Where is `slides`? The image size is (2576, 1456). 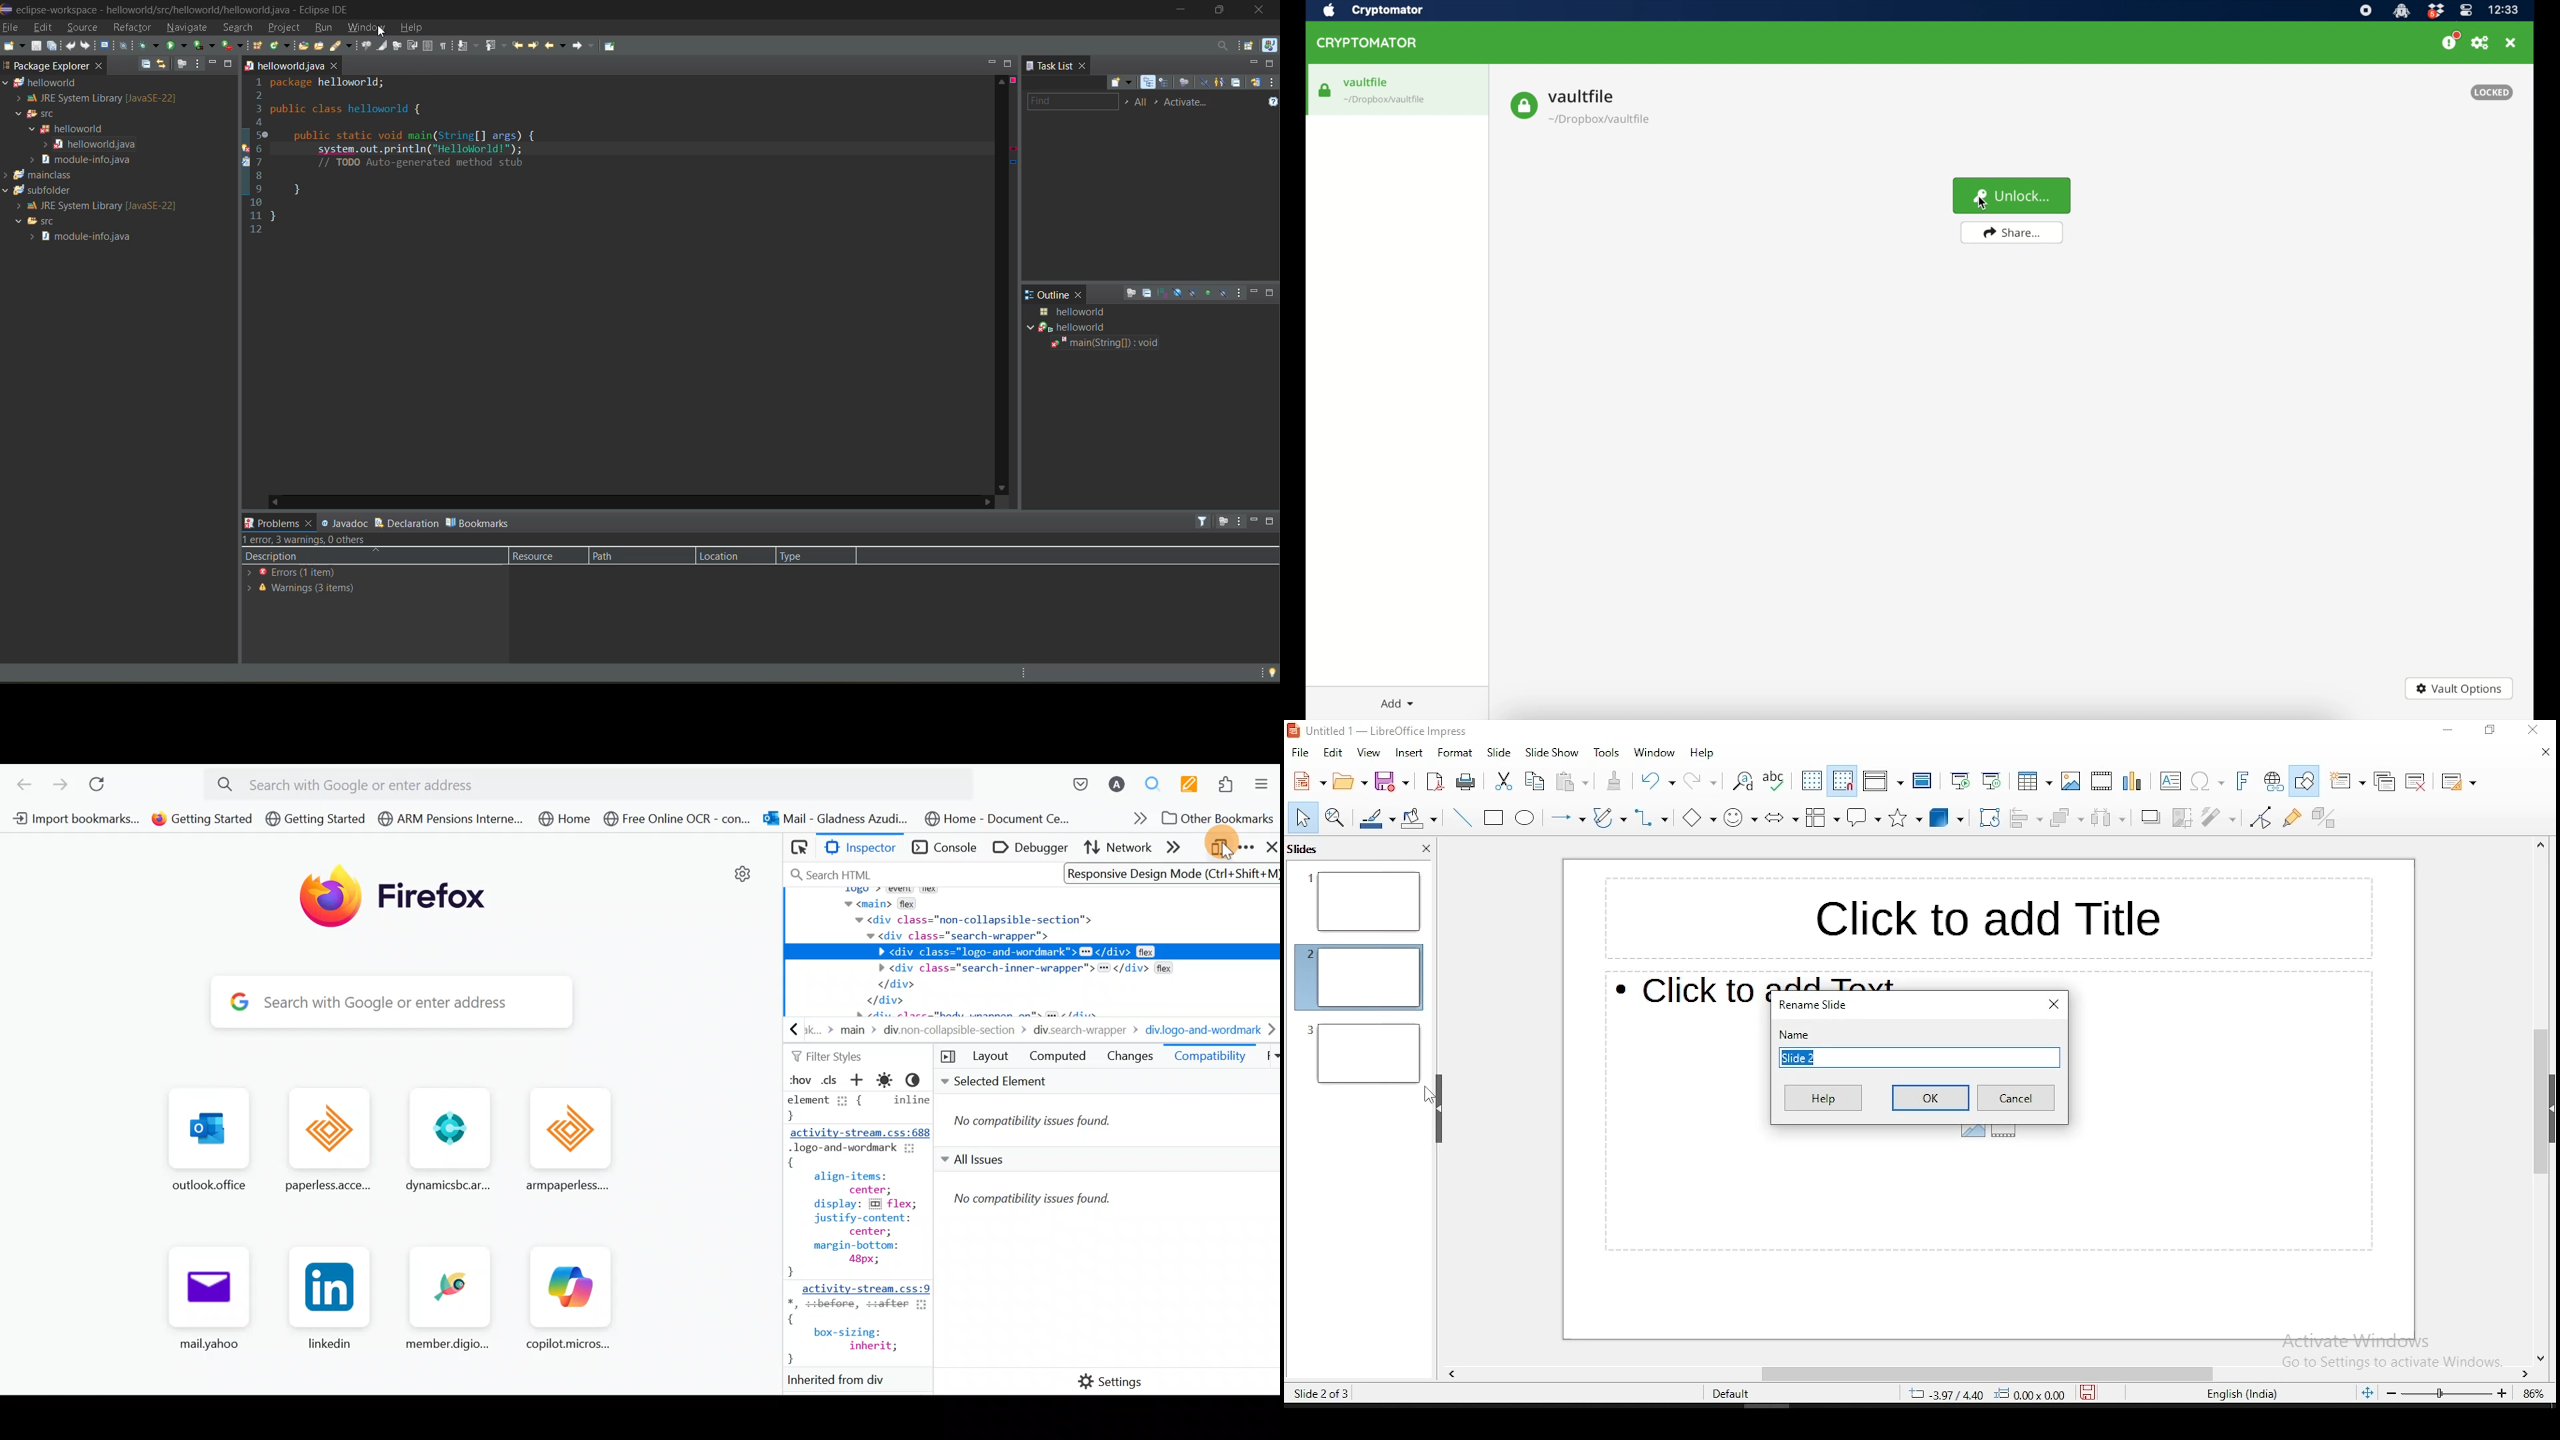 slides is located at coordinates (1304, 851).